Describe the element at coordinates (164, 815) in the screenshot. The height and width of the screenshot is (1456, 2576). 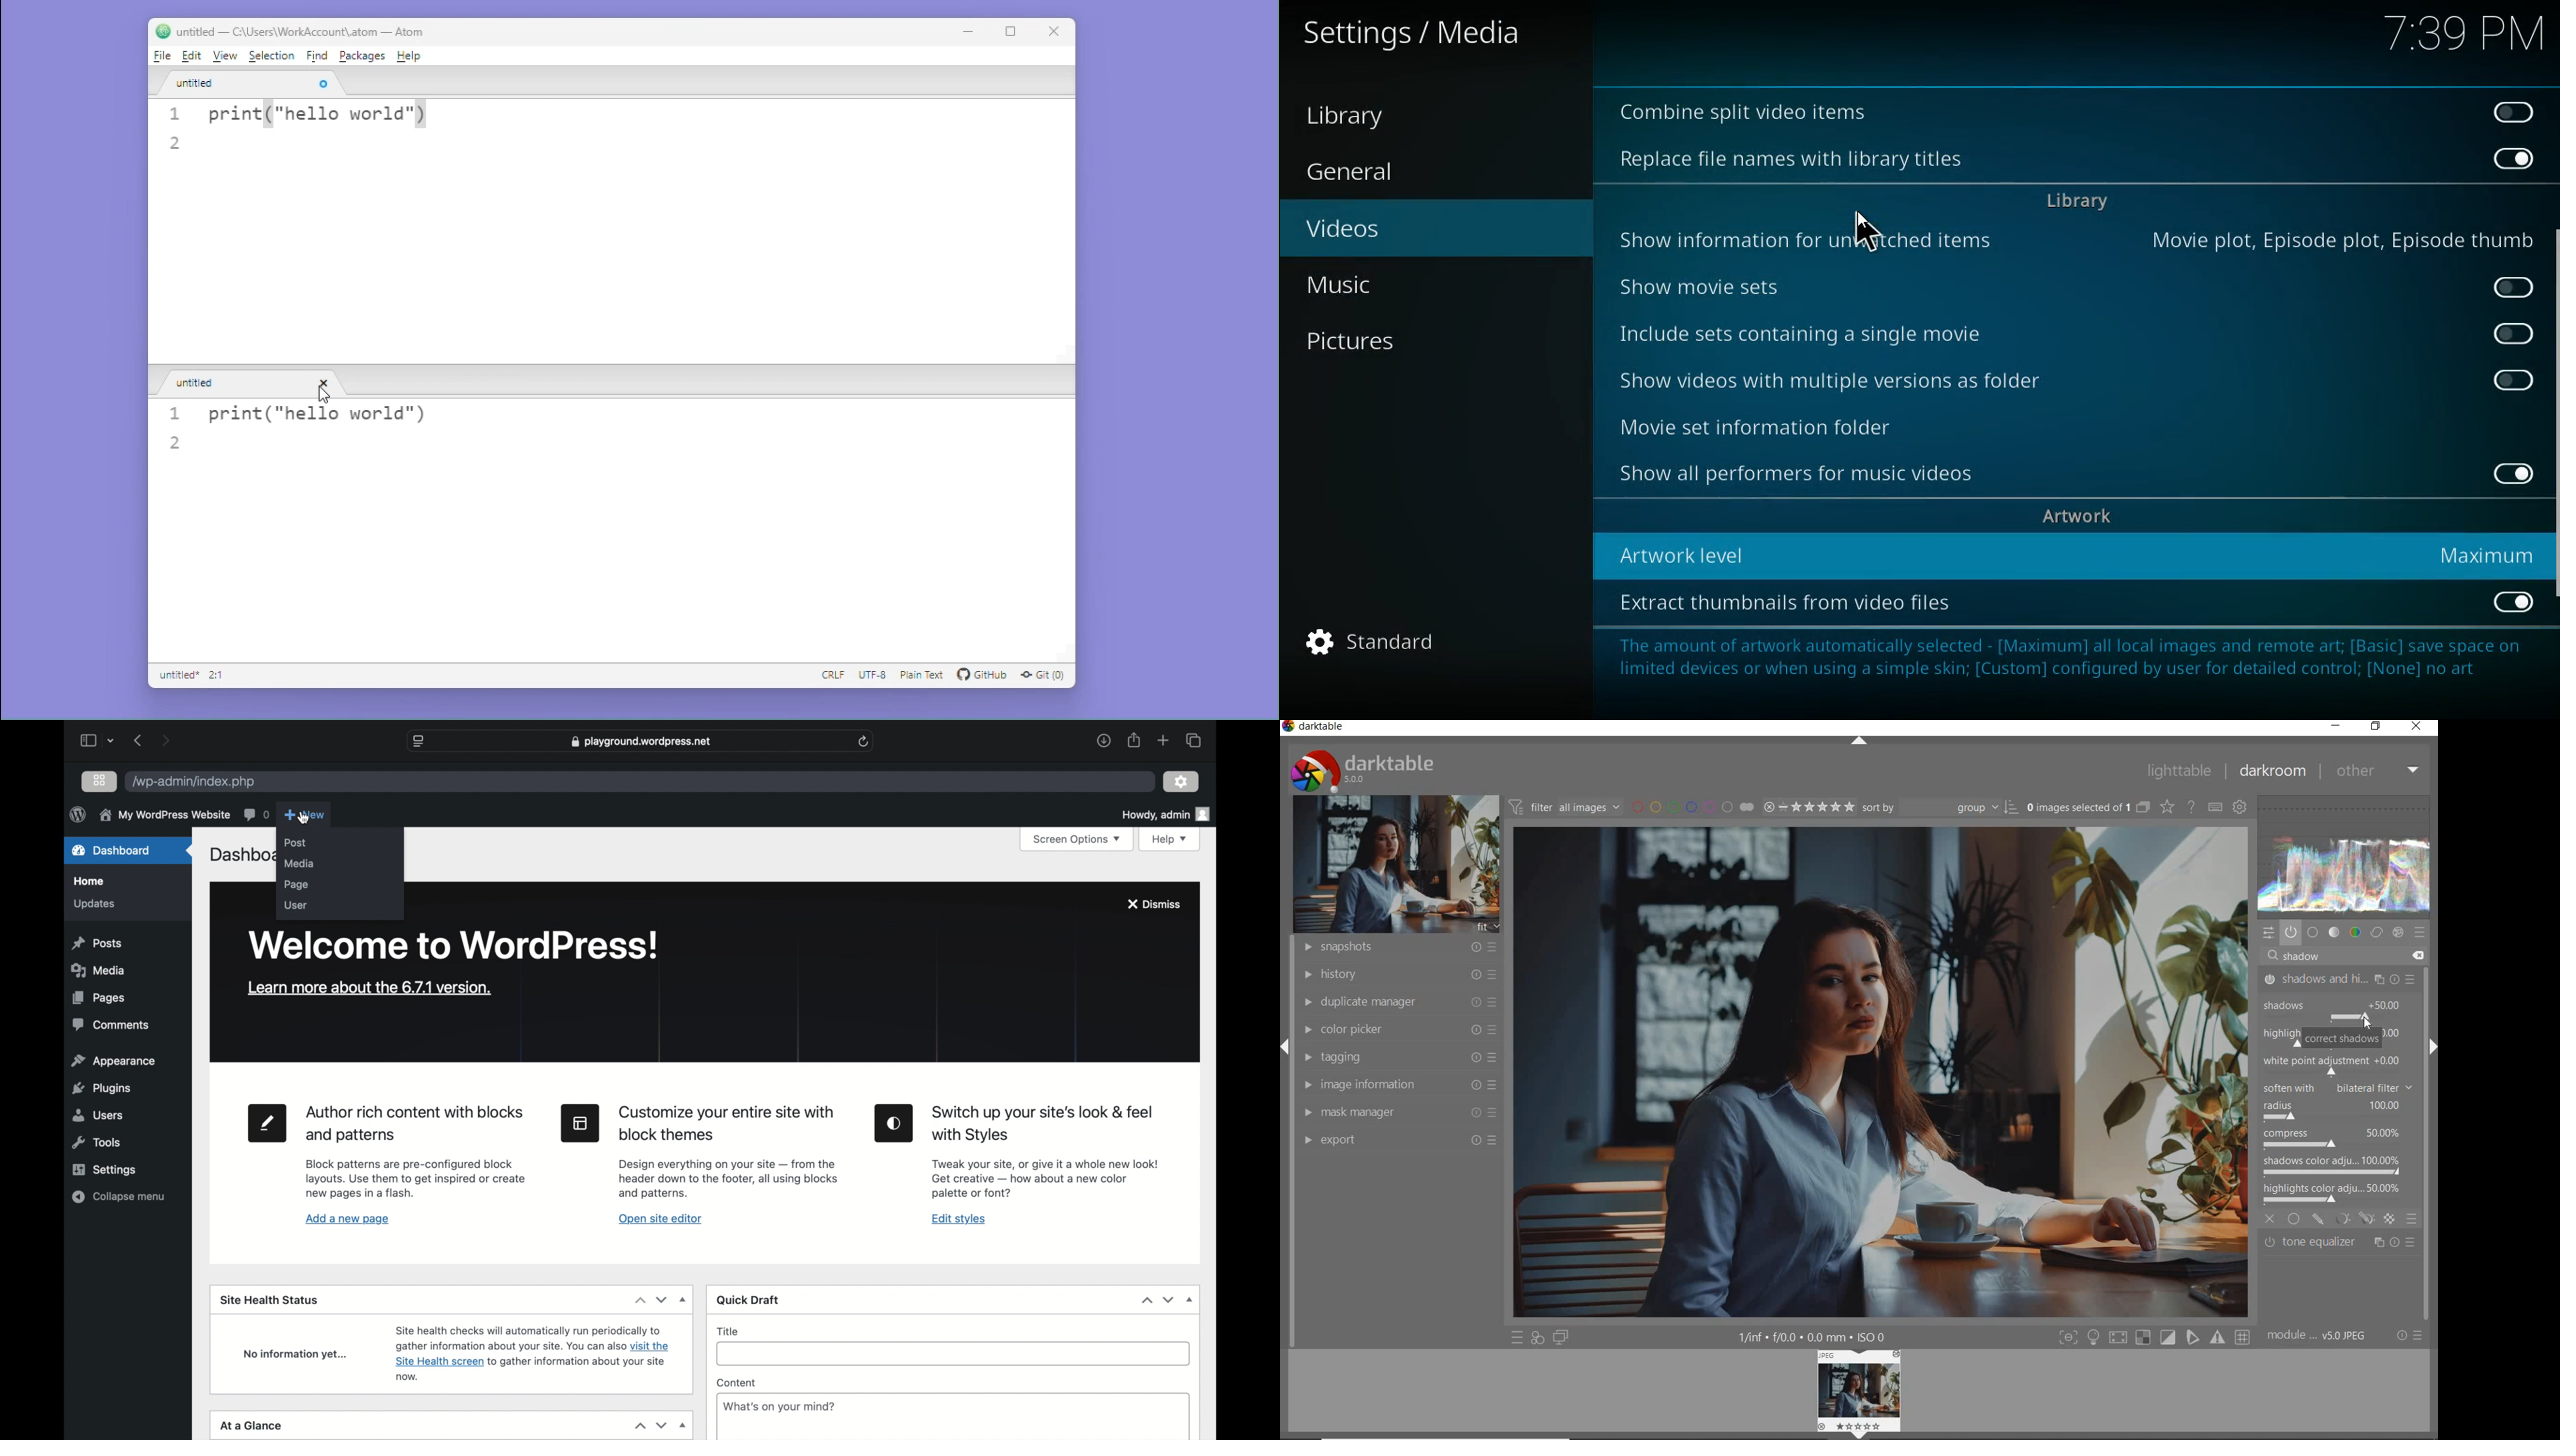
I see `my wordpress website` at that location.